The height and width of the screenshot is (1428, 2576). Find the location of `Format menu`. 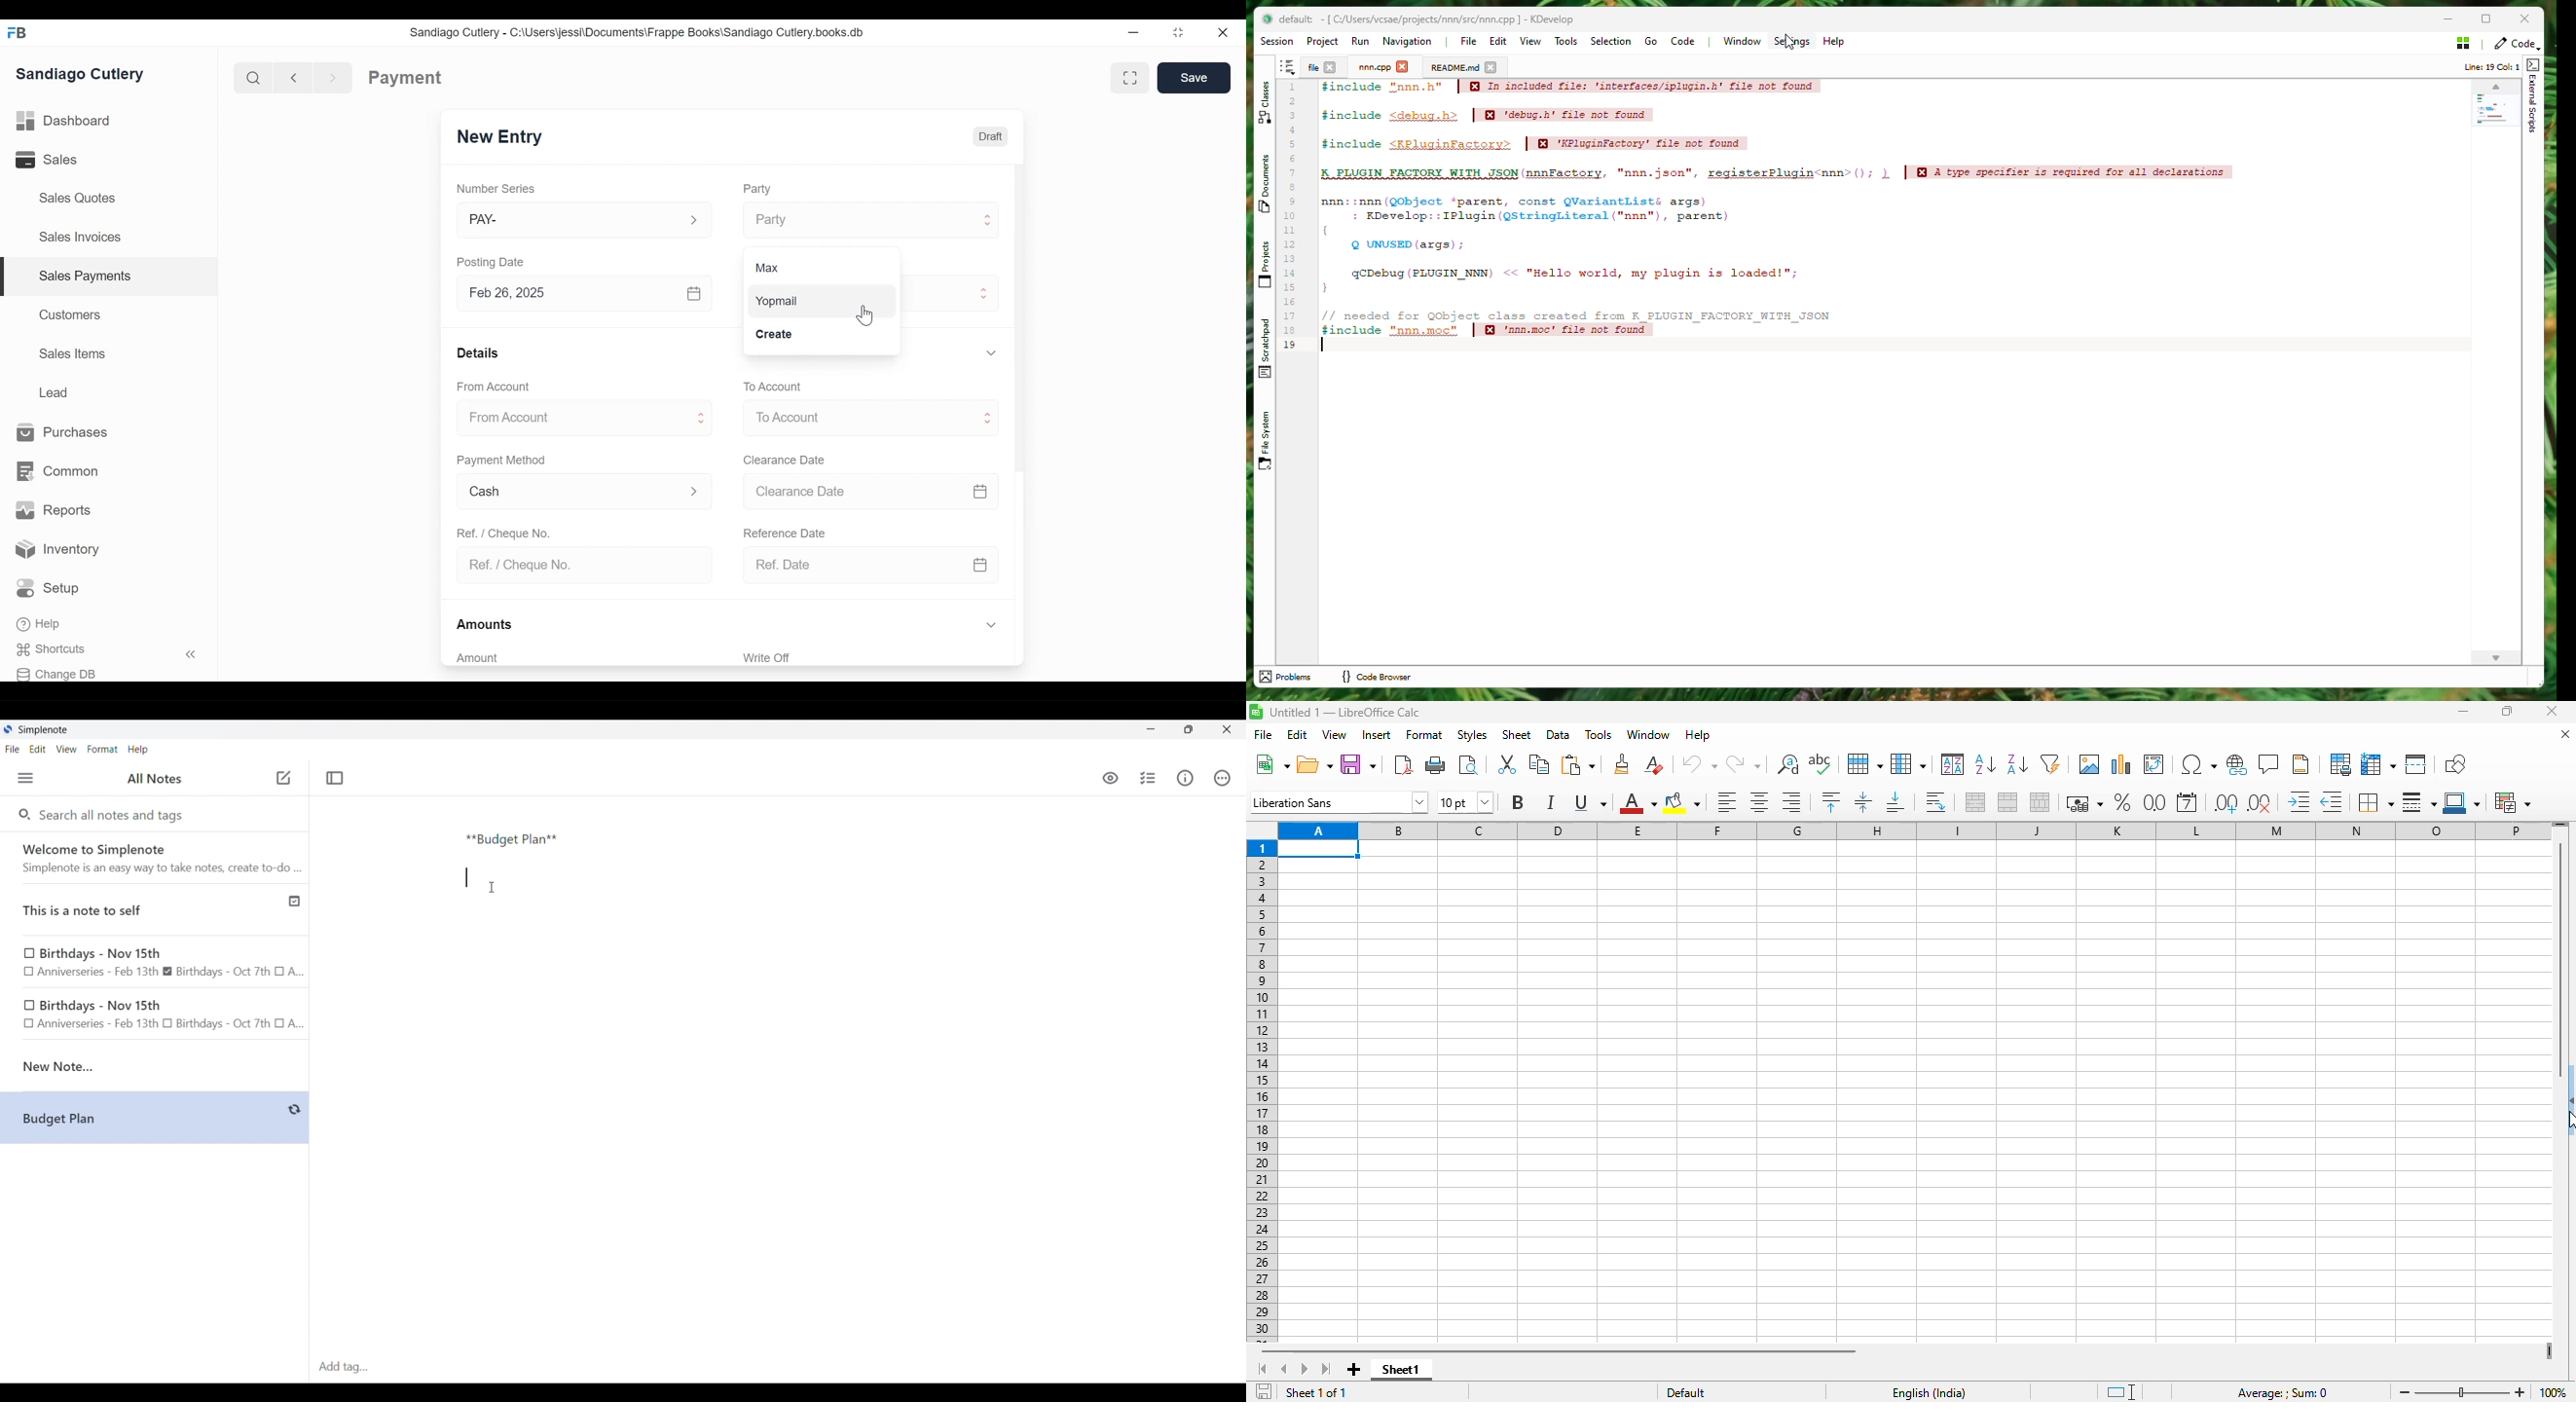

Format menu is located at coordinates (103, 749).